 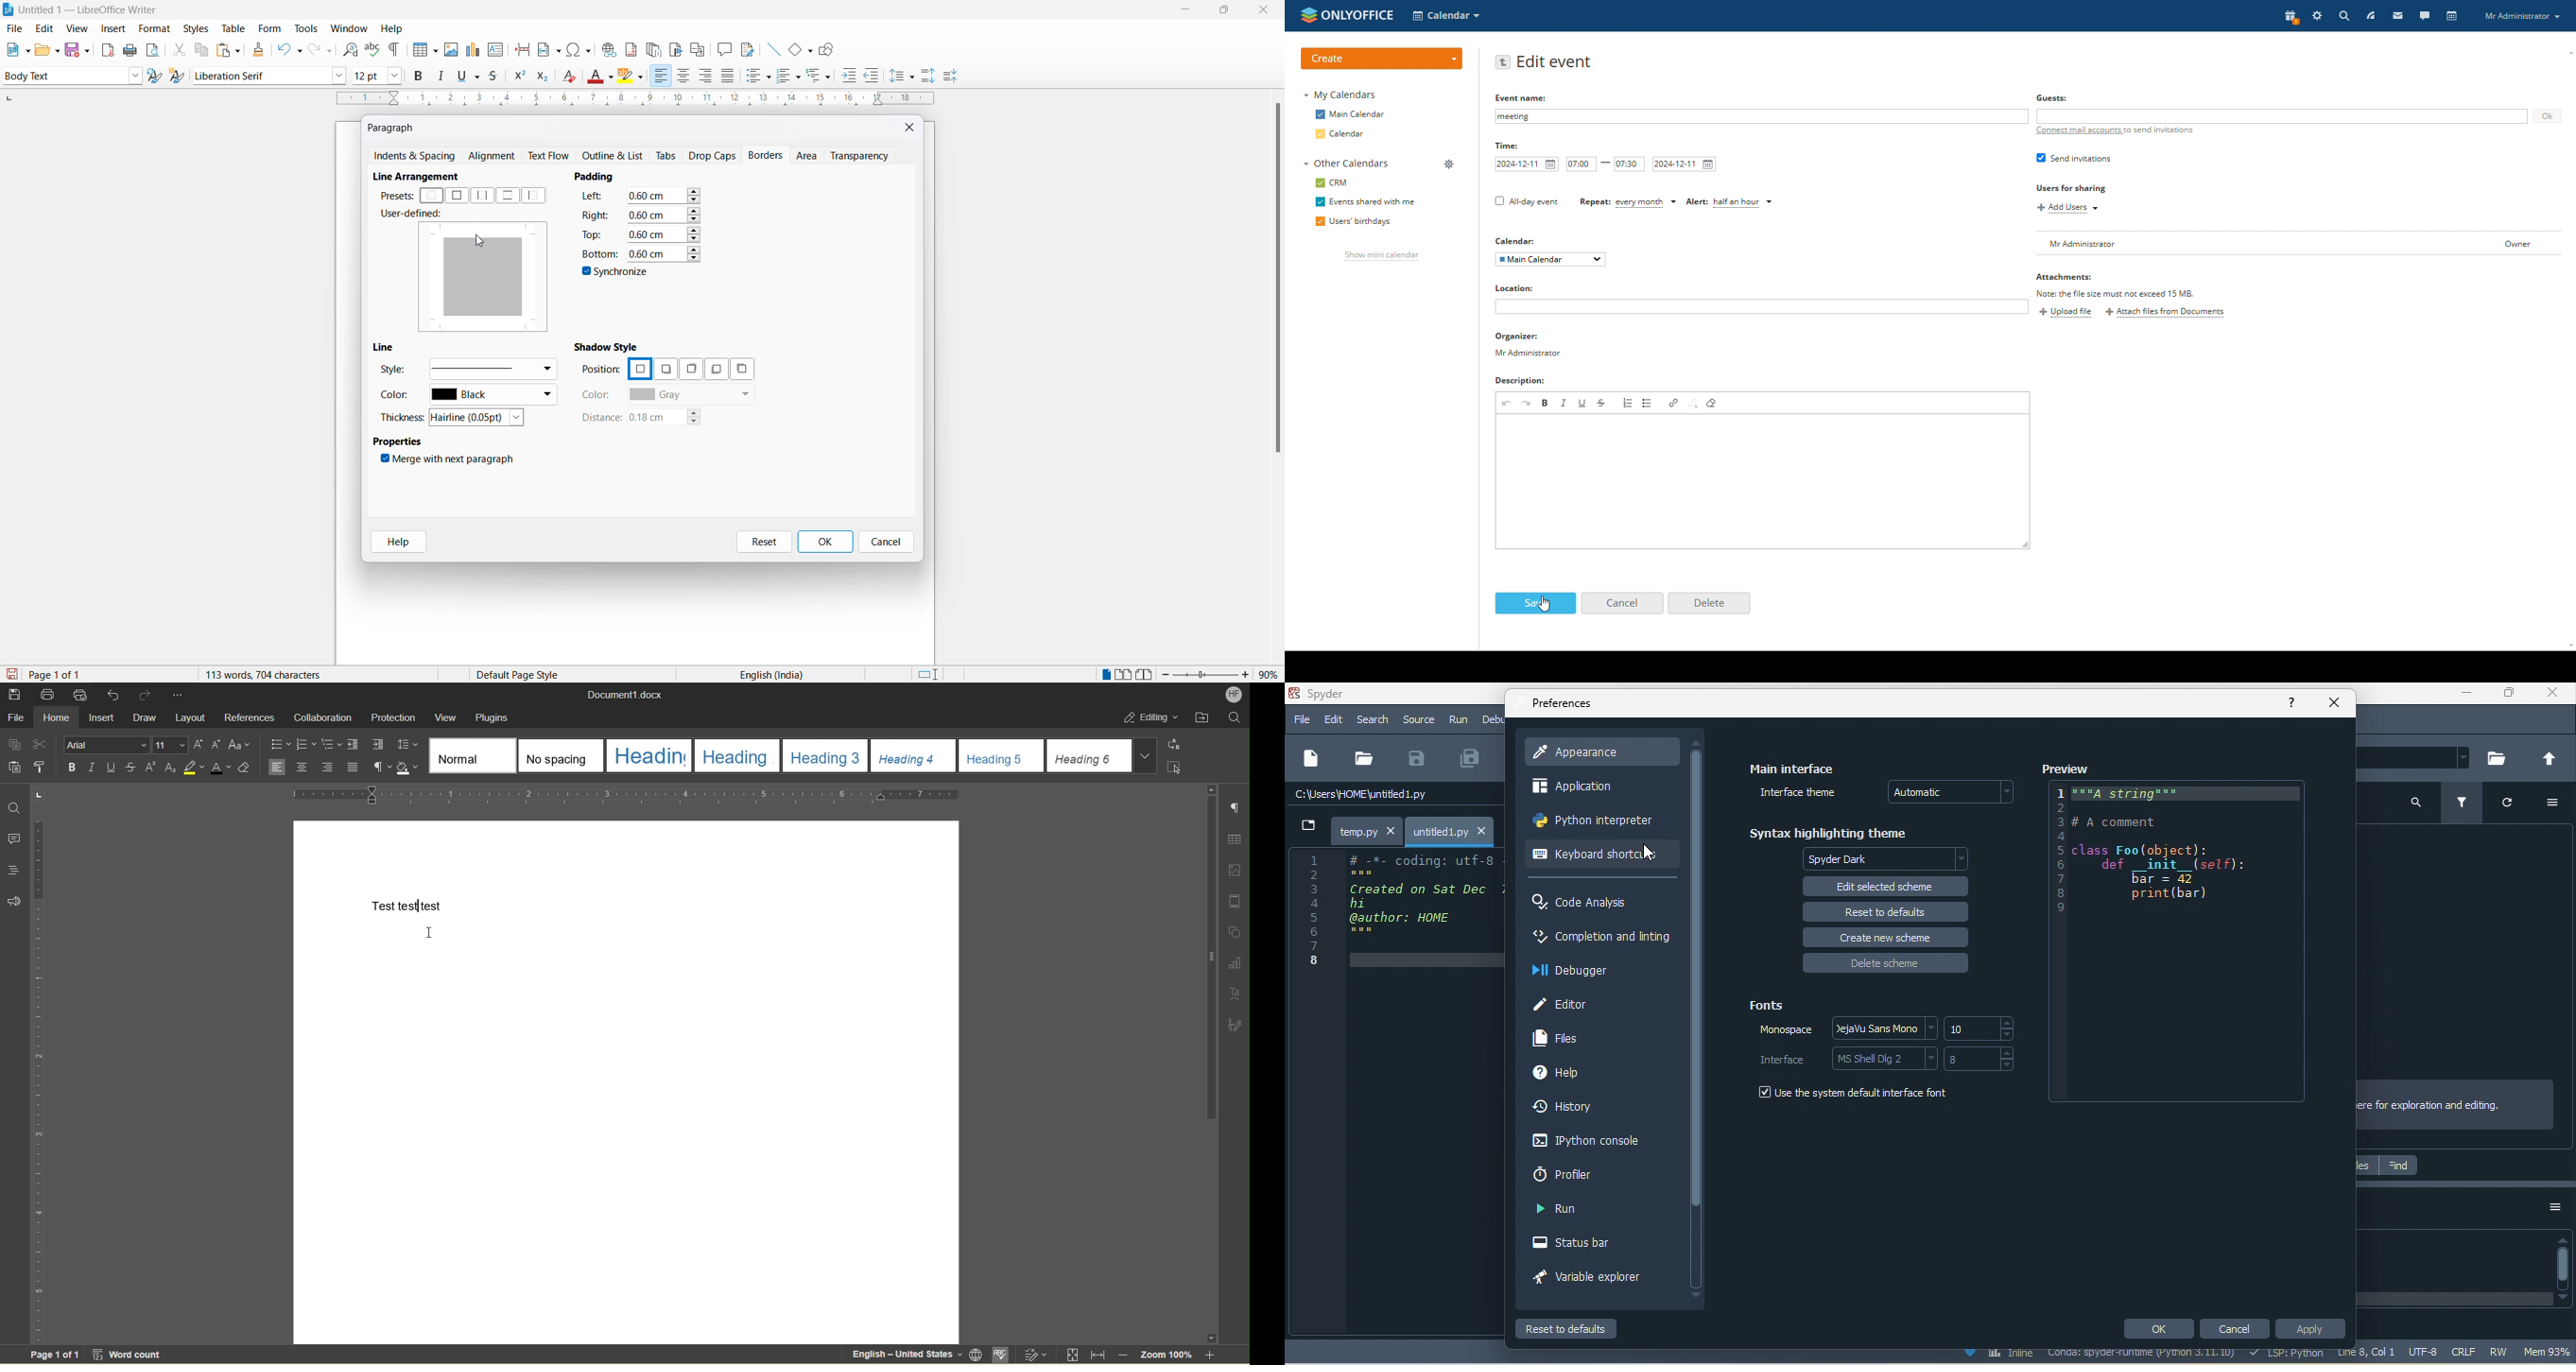 I want to click on font size, so click(x=367, y=75).